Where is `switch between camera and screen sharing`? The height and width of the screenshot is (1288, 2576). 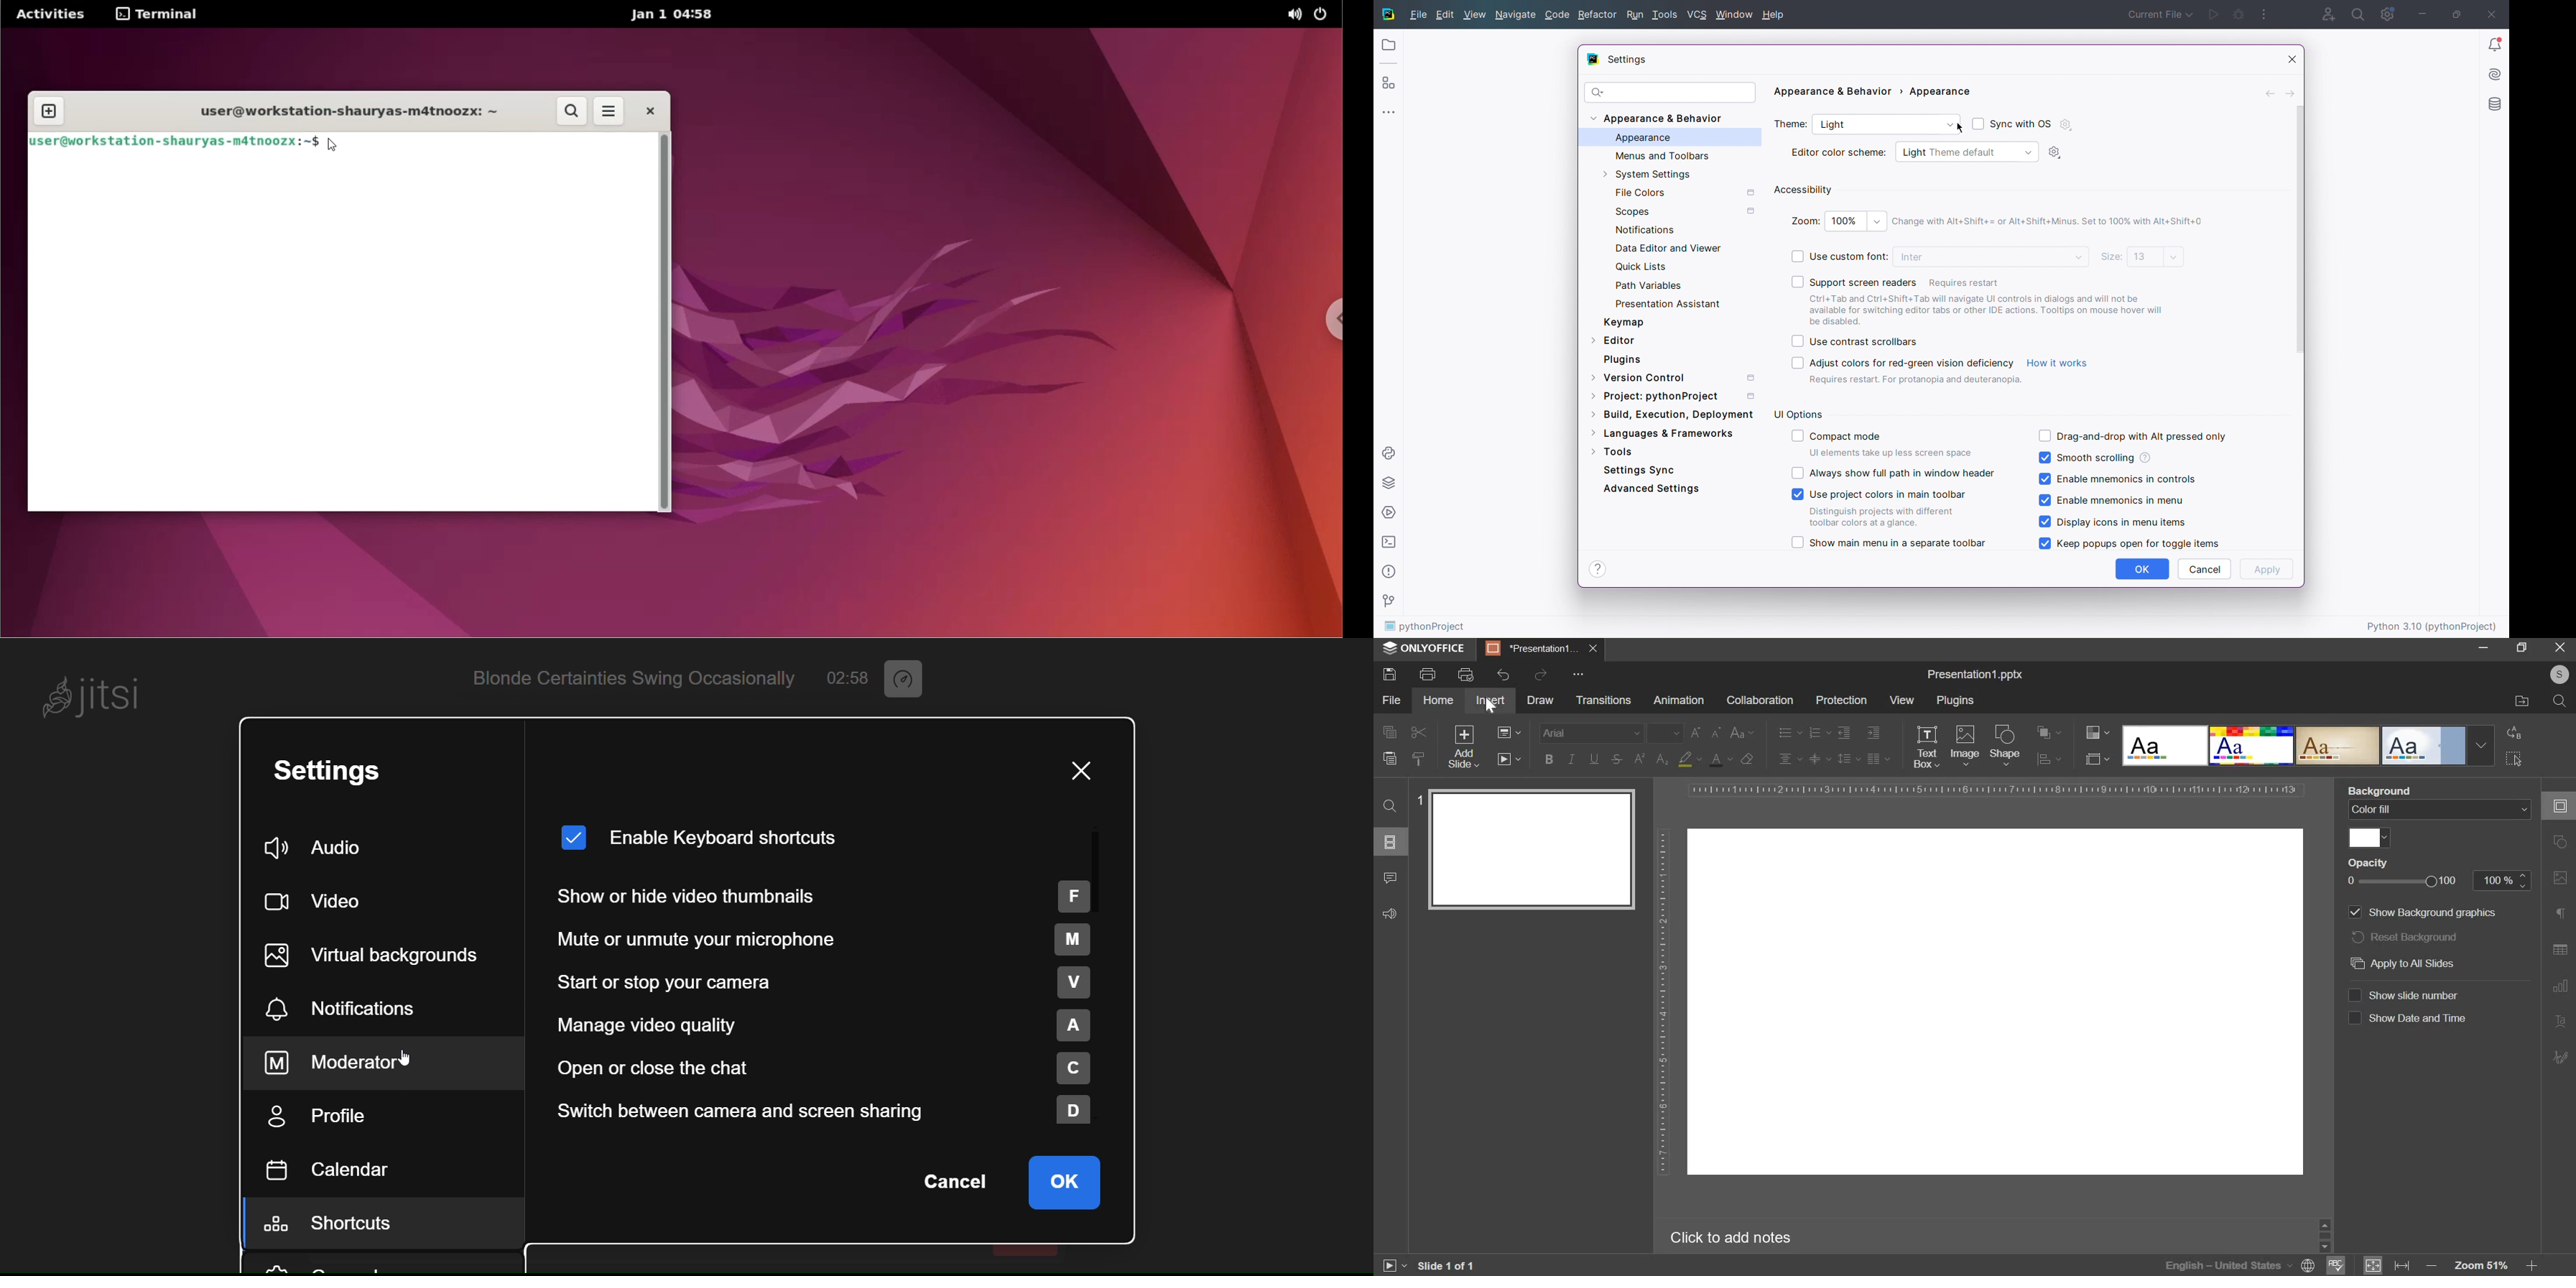
switch between camera and screen sharing is located at coordinates (826, 1112).